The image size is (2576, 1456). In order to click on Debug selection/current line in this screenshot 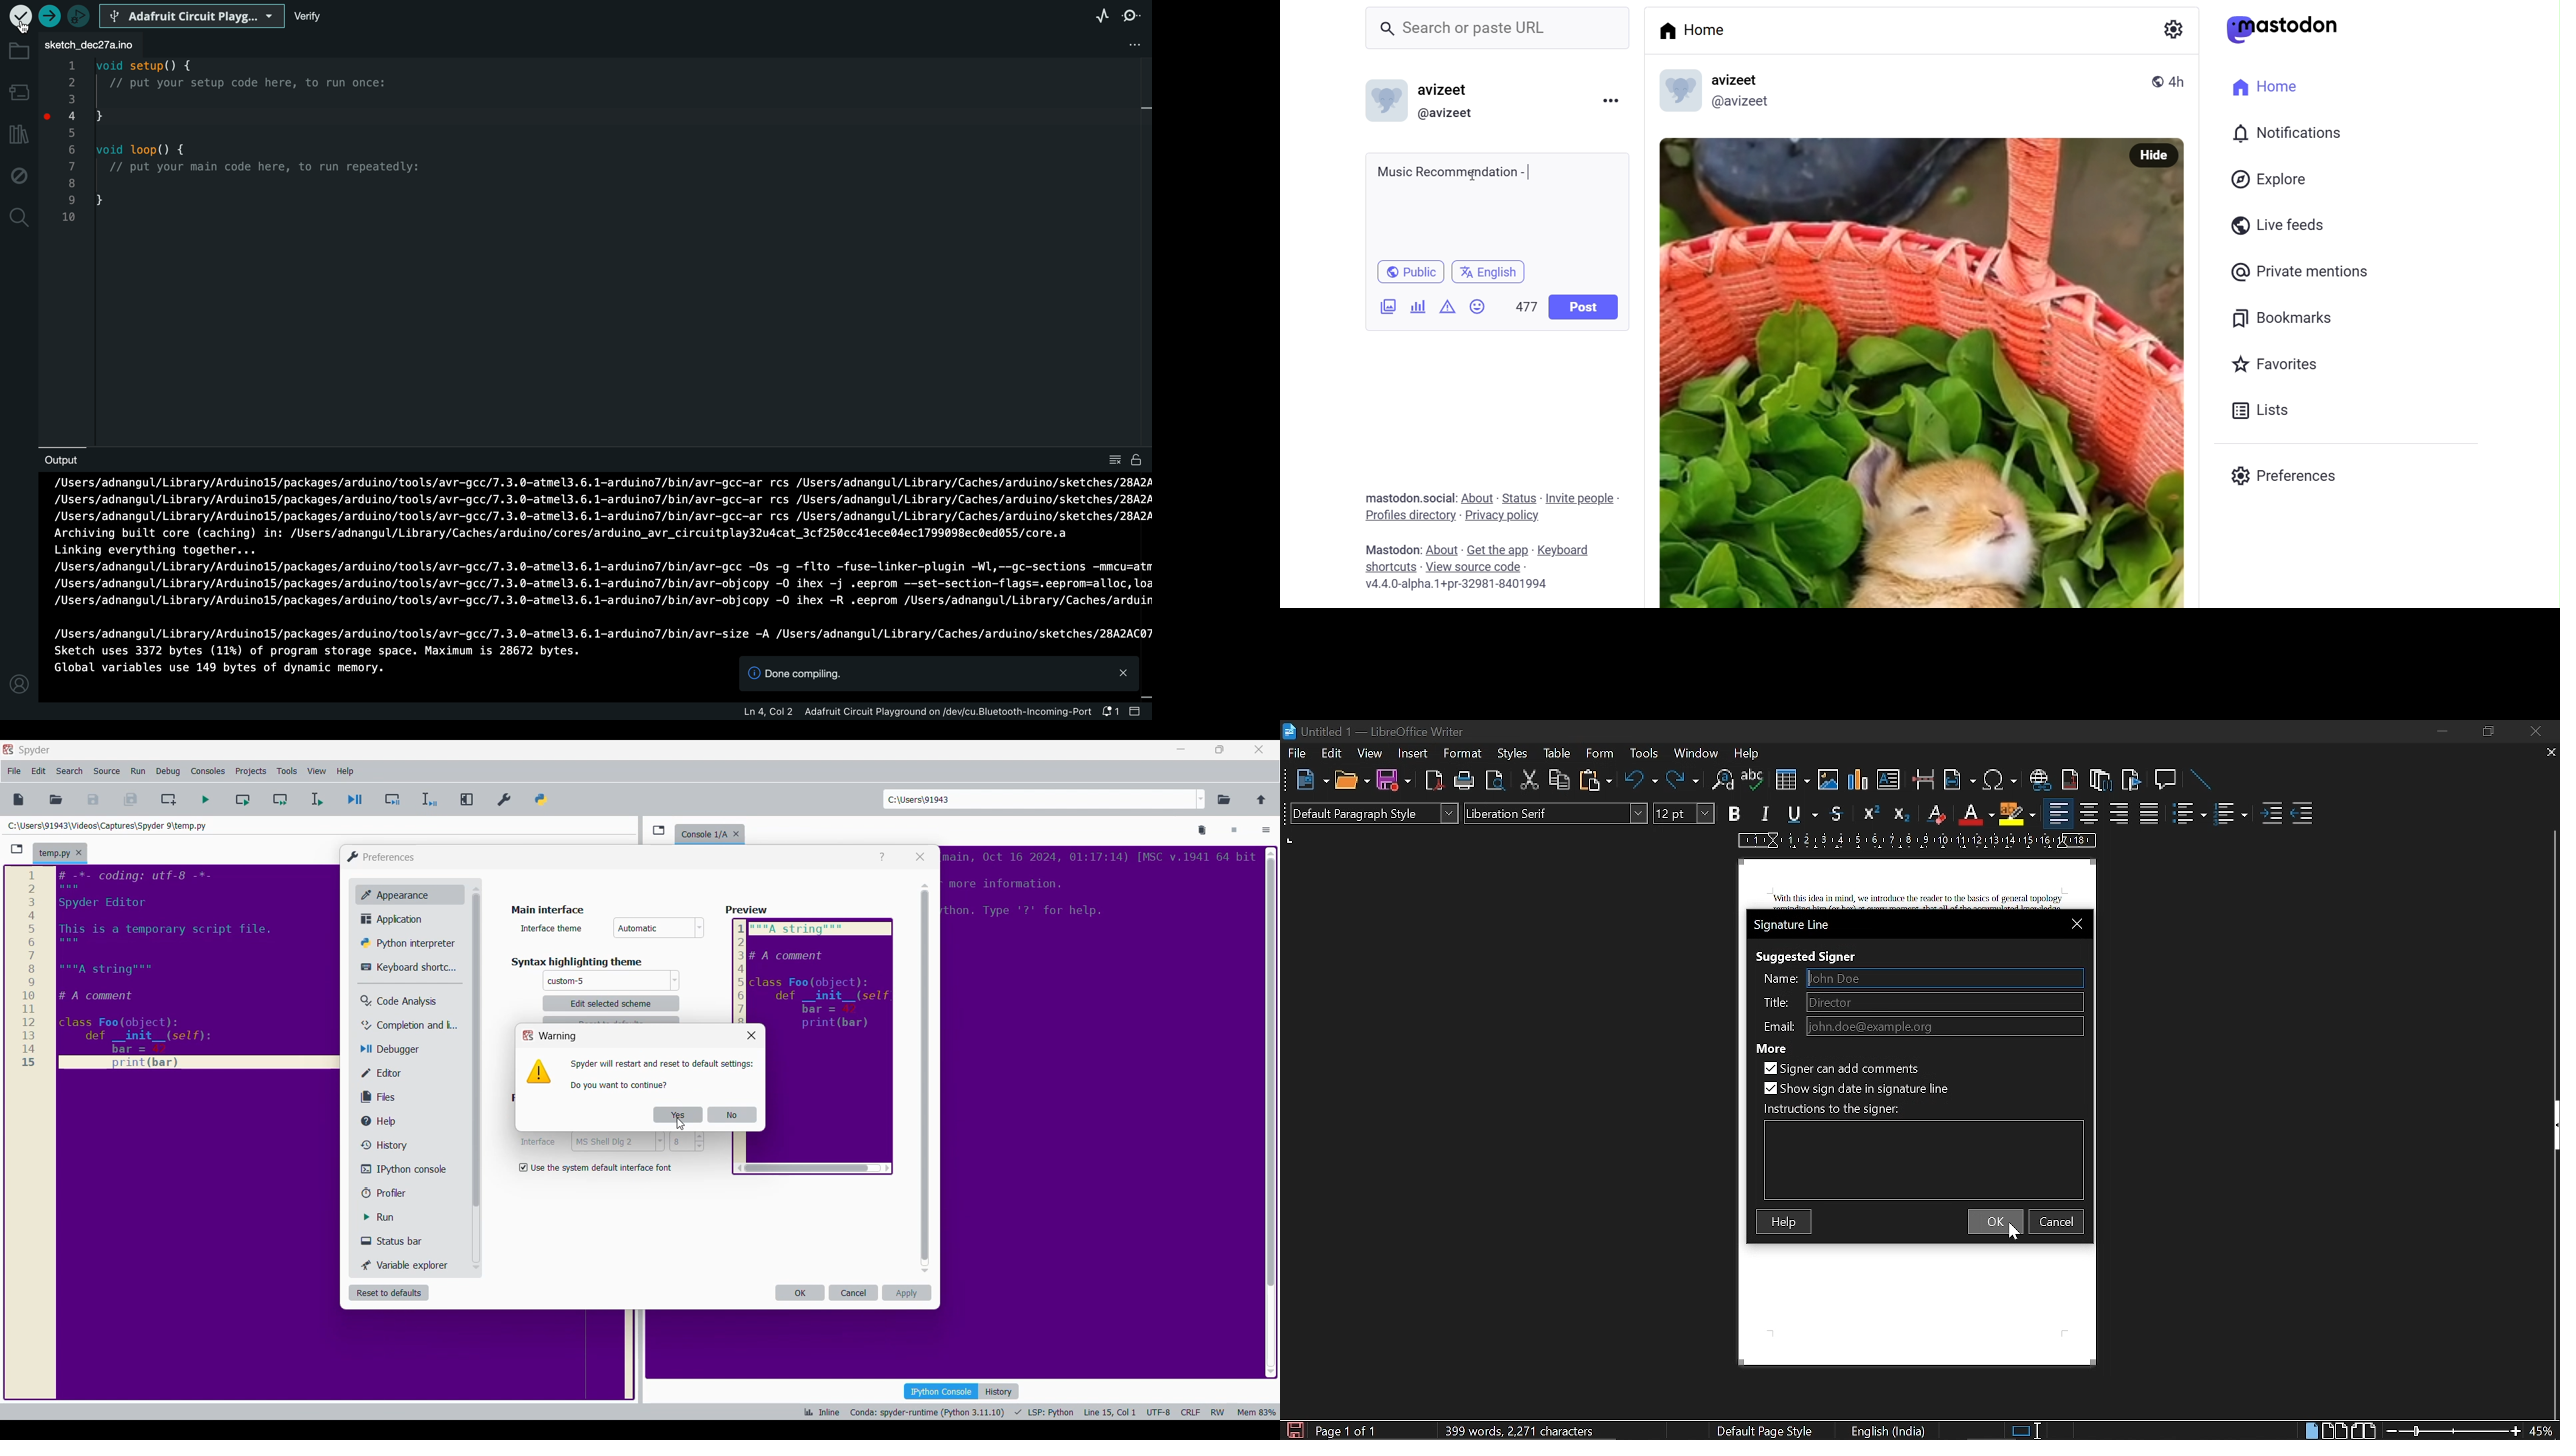, I will do `click(429, 799)`.